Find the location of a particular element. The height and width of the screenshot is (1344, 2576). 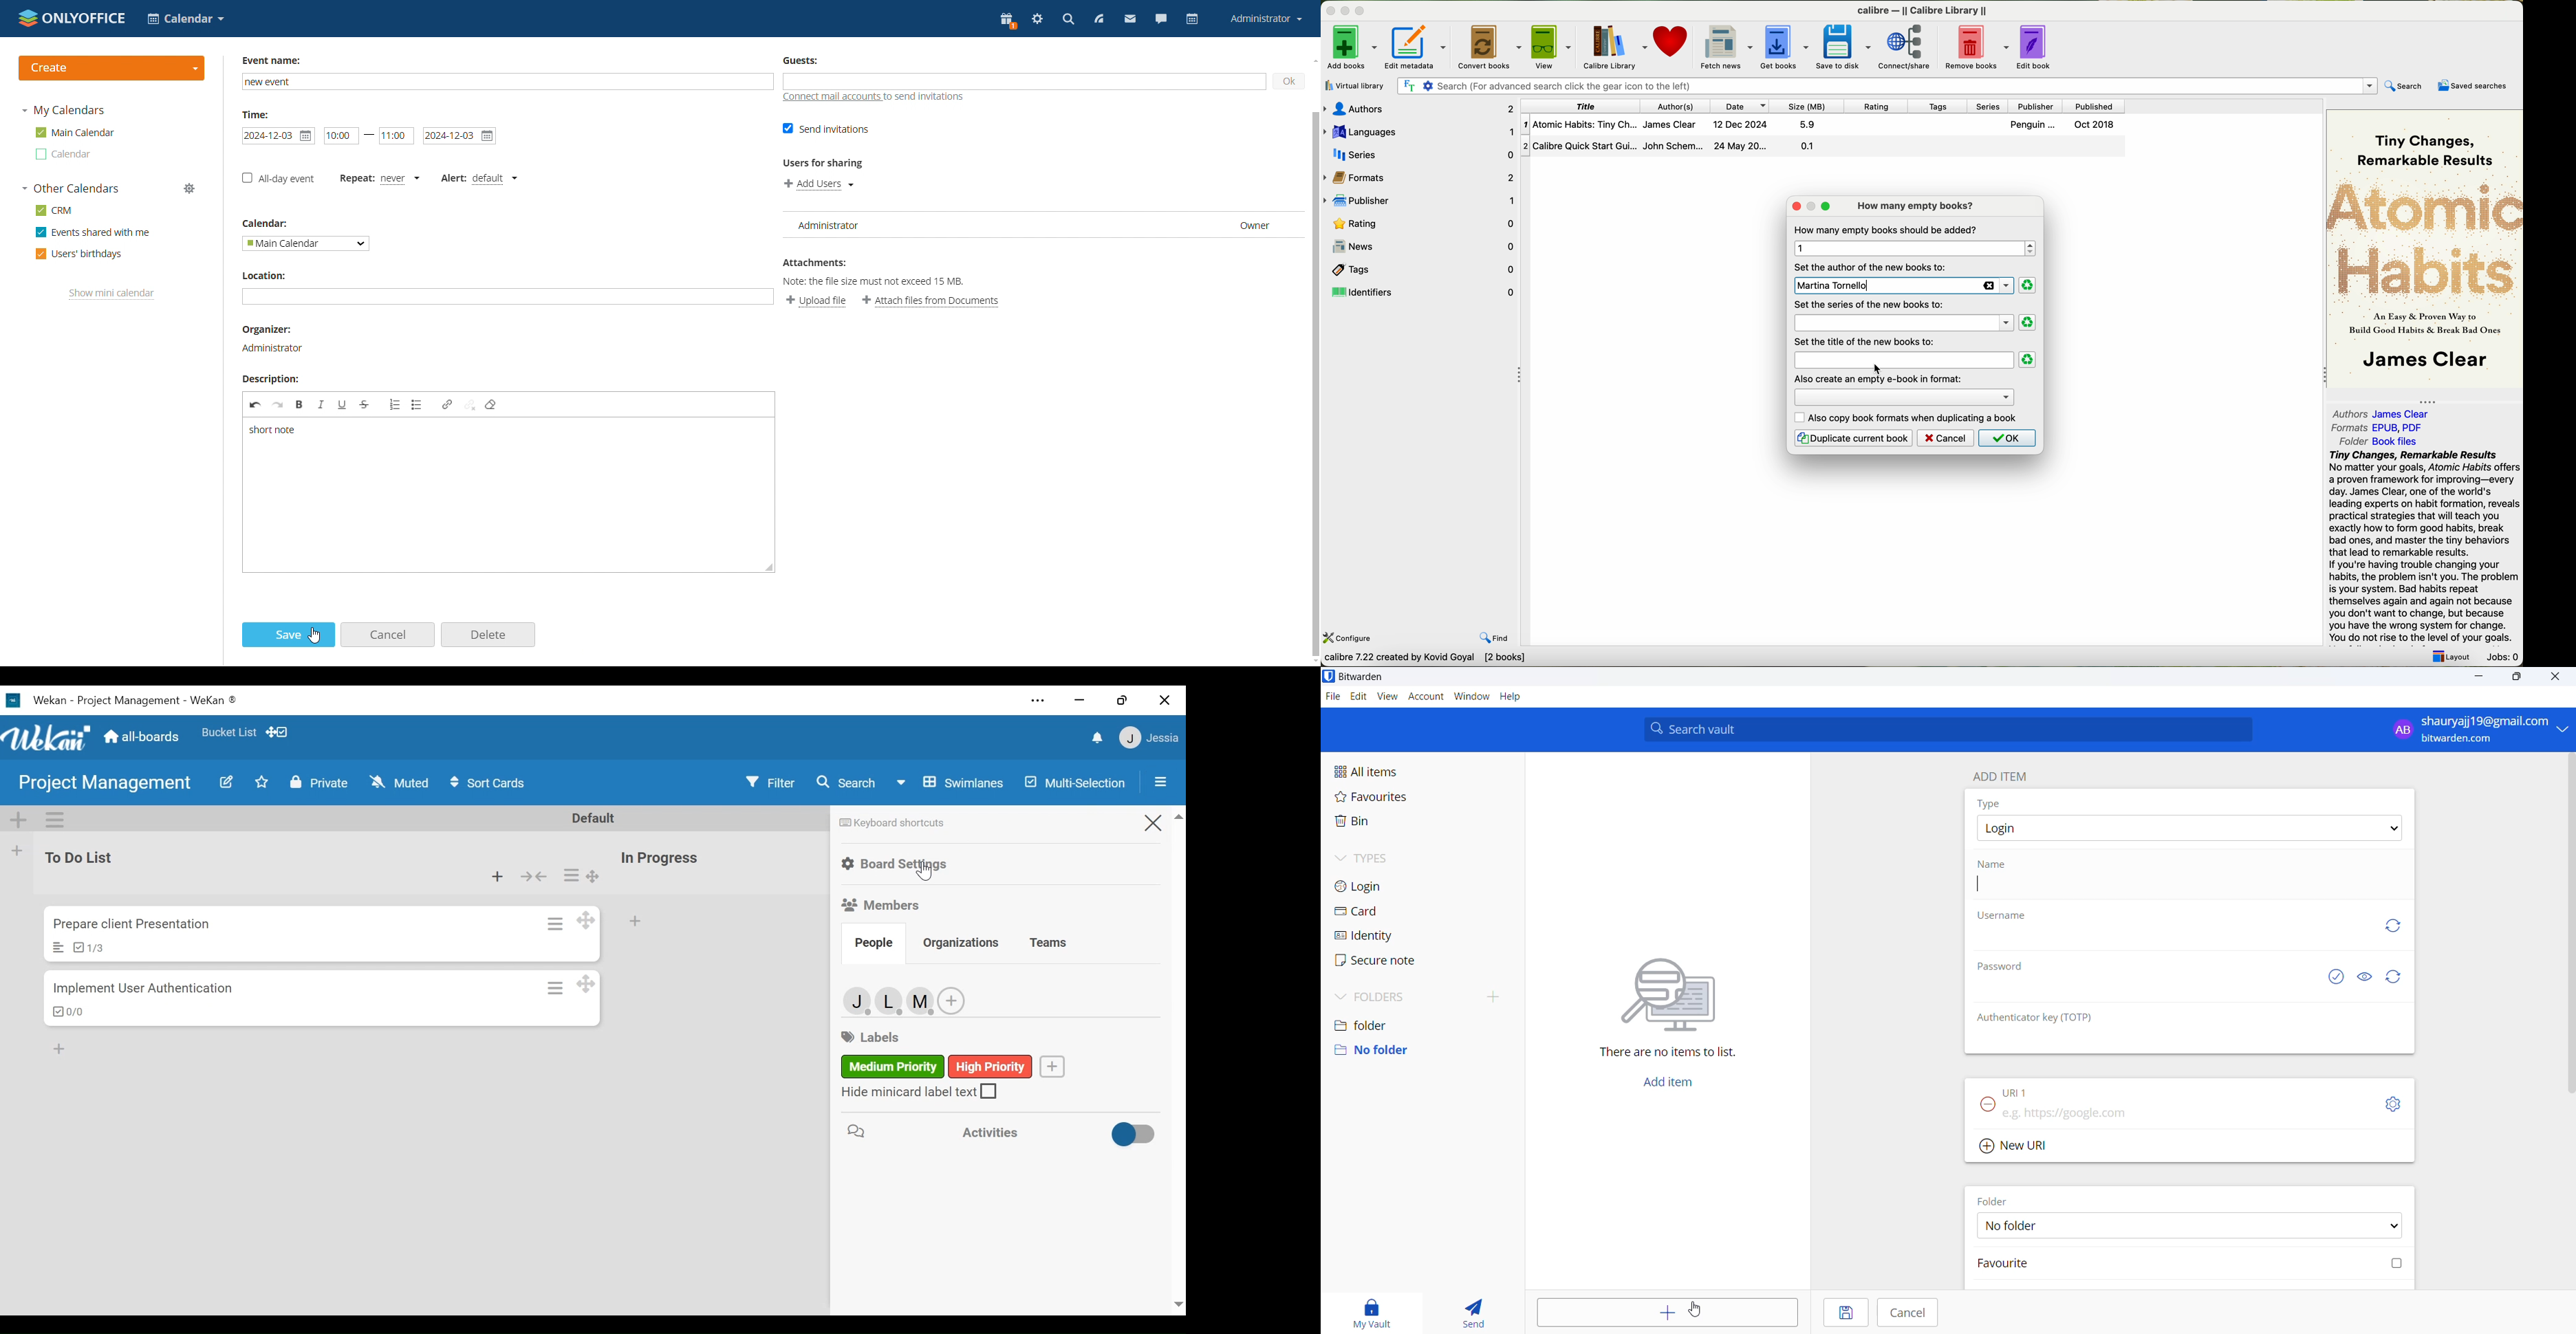

Card actions is located at coordinates (557, 988).